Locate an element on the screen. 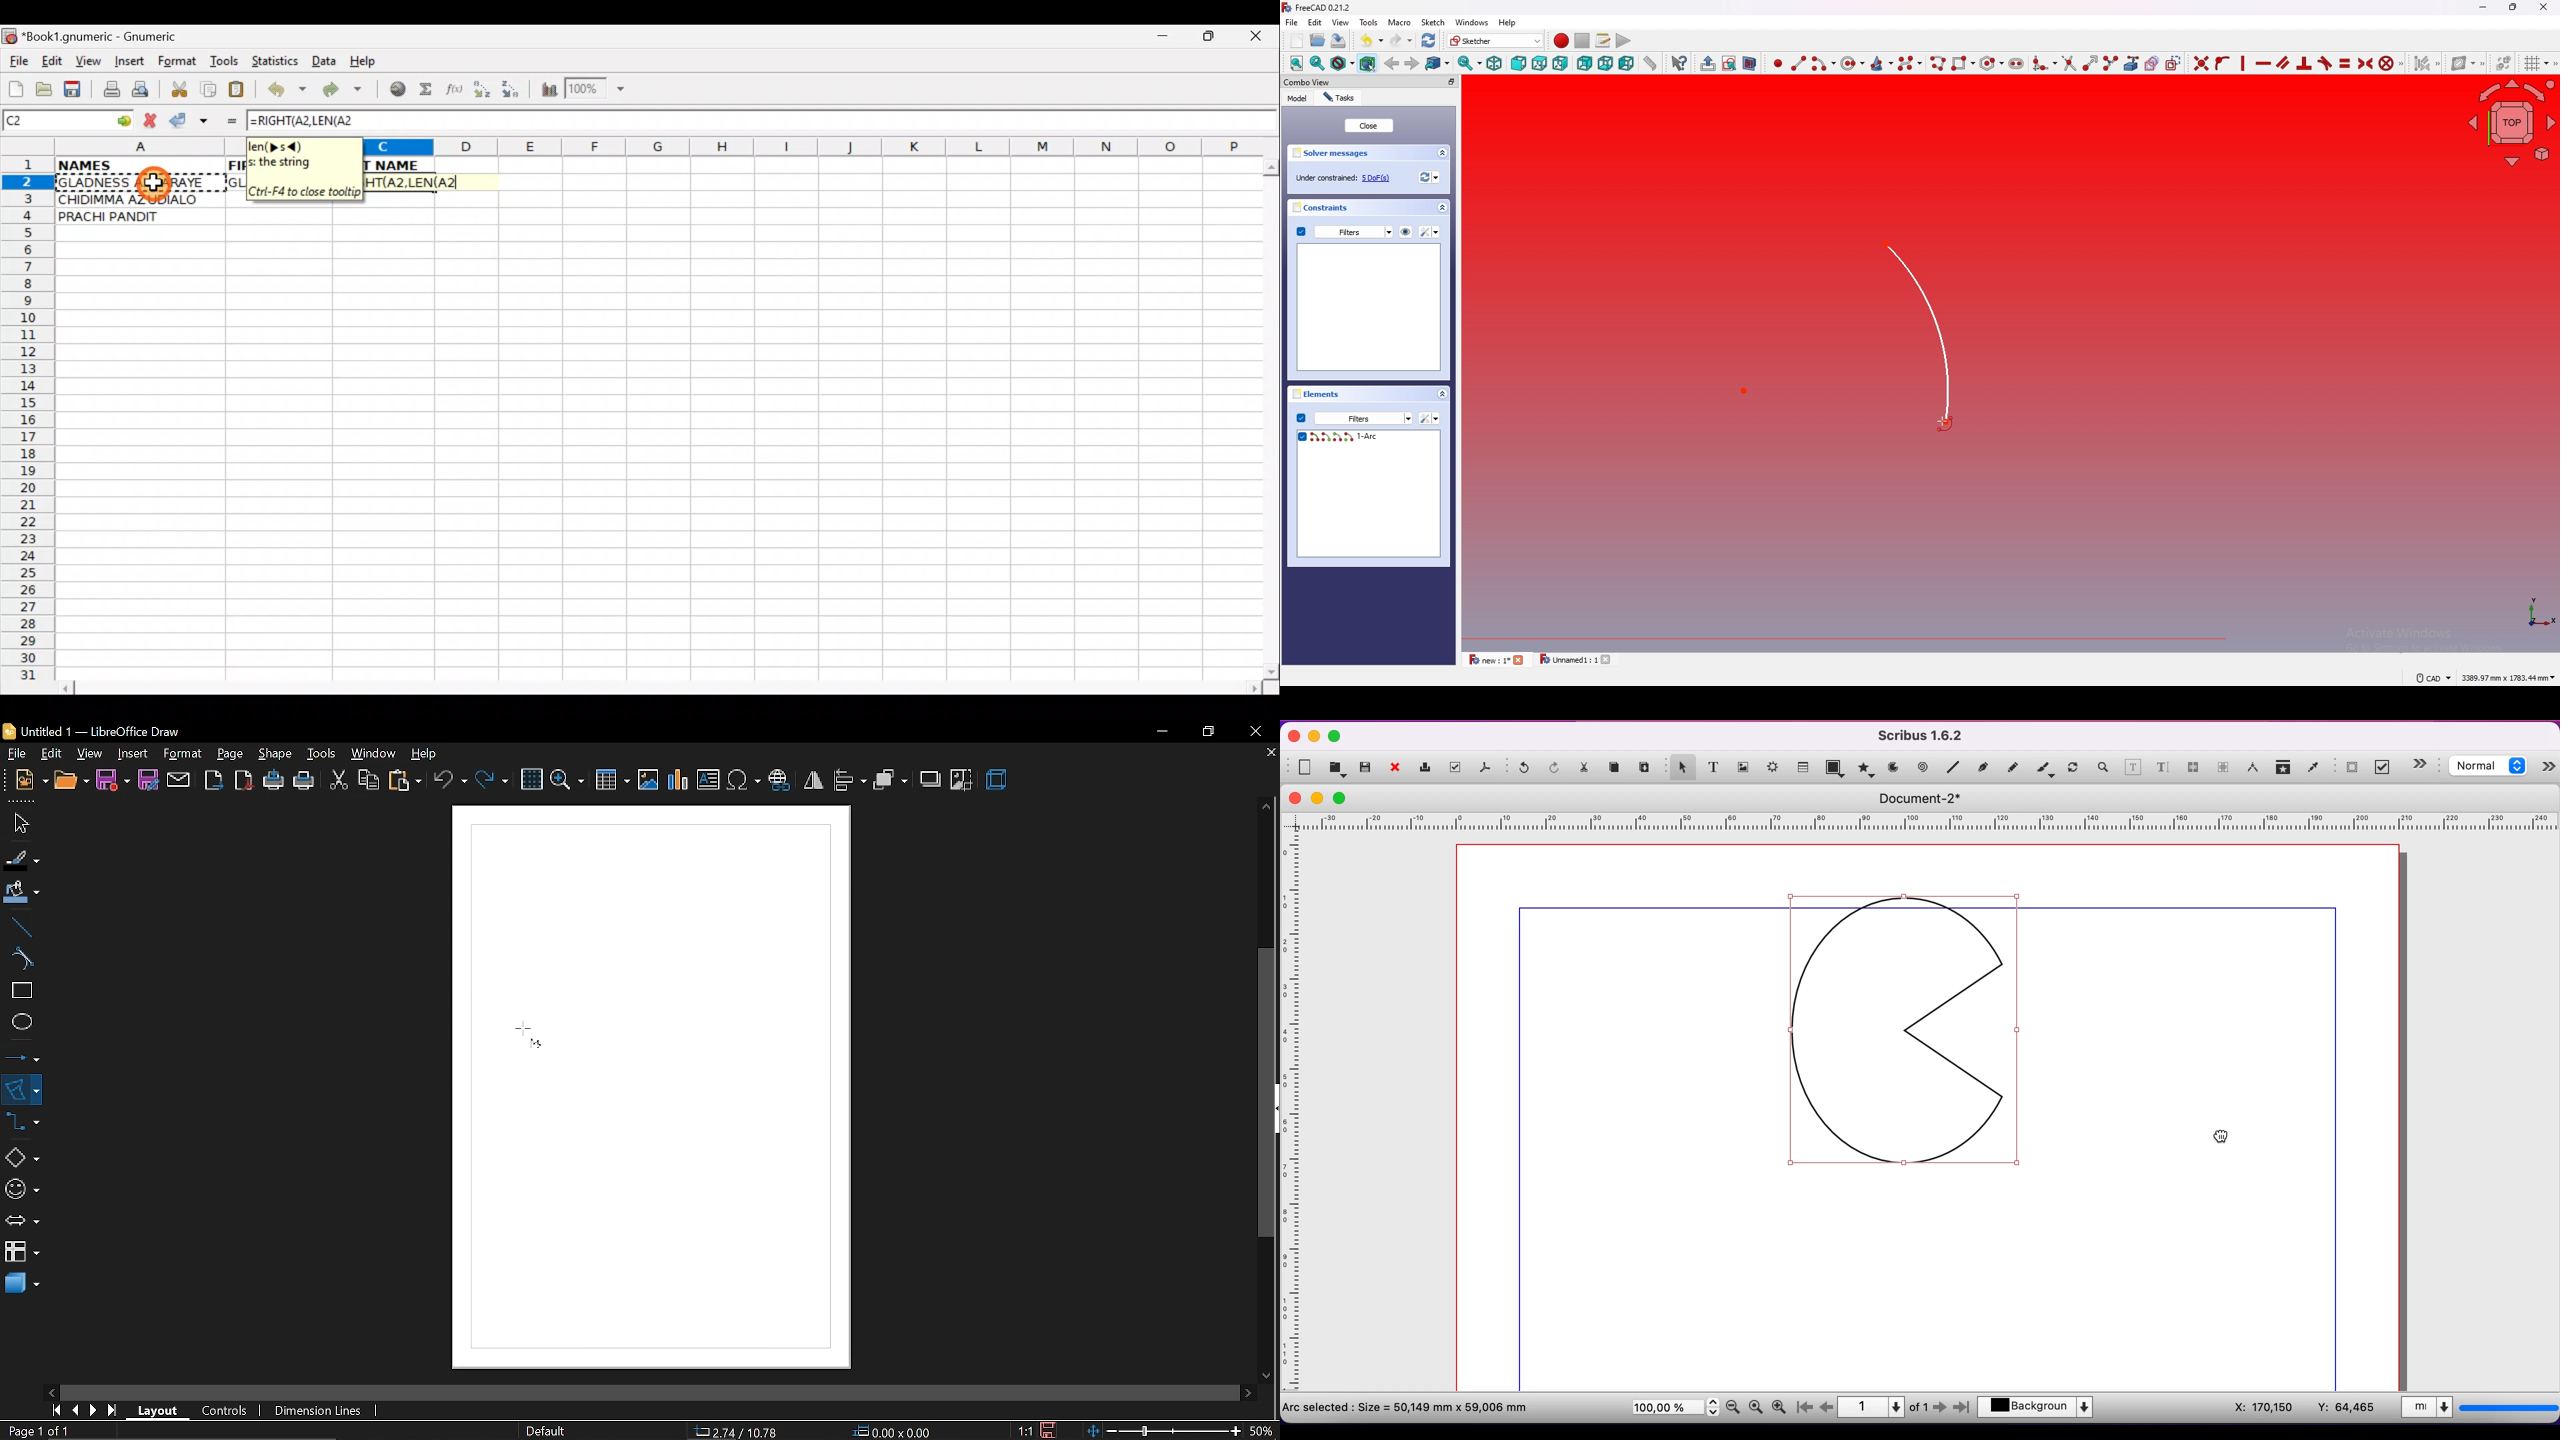 Image resolution: width=2576 pixels, height=1456 pixels. zoom is located at coordinates (569, 778).